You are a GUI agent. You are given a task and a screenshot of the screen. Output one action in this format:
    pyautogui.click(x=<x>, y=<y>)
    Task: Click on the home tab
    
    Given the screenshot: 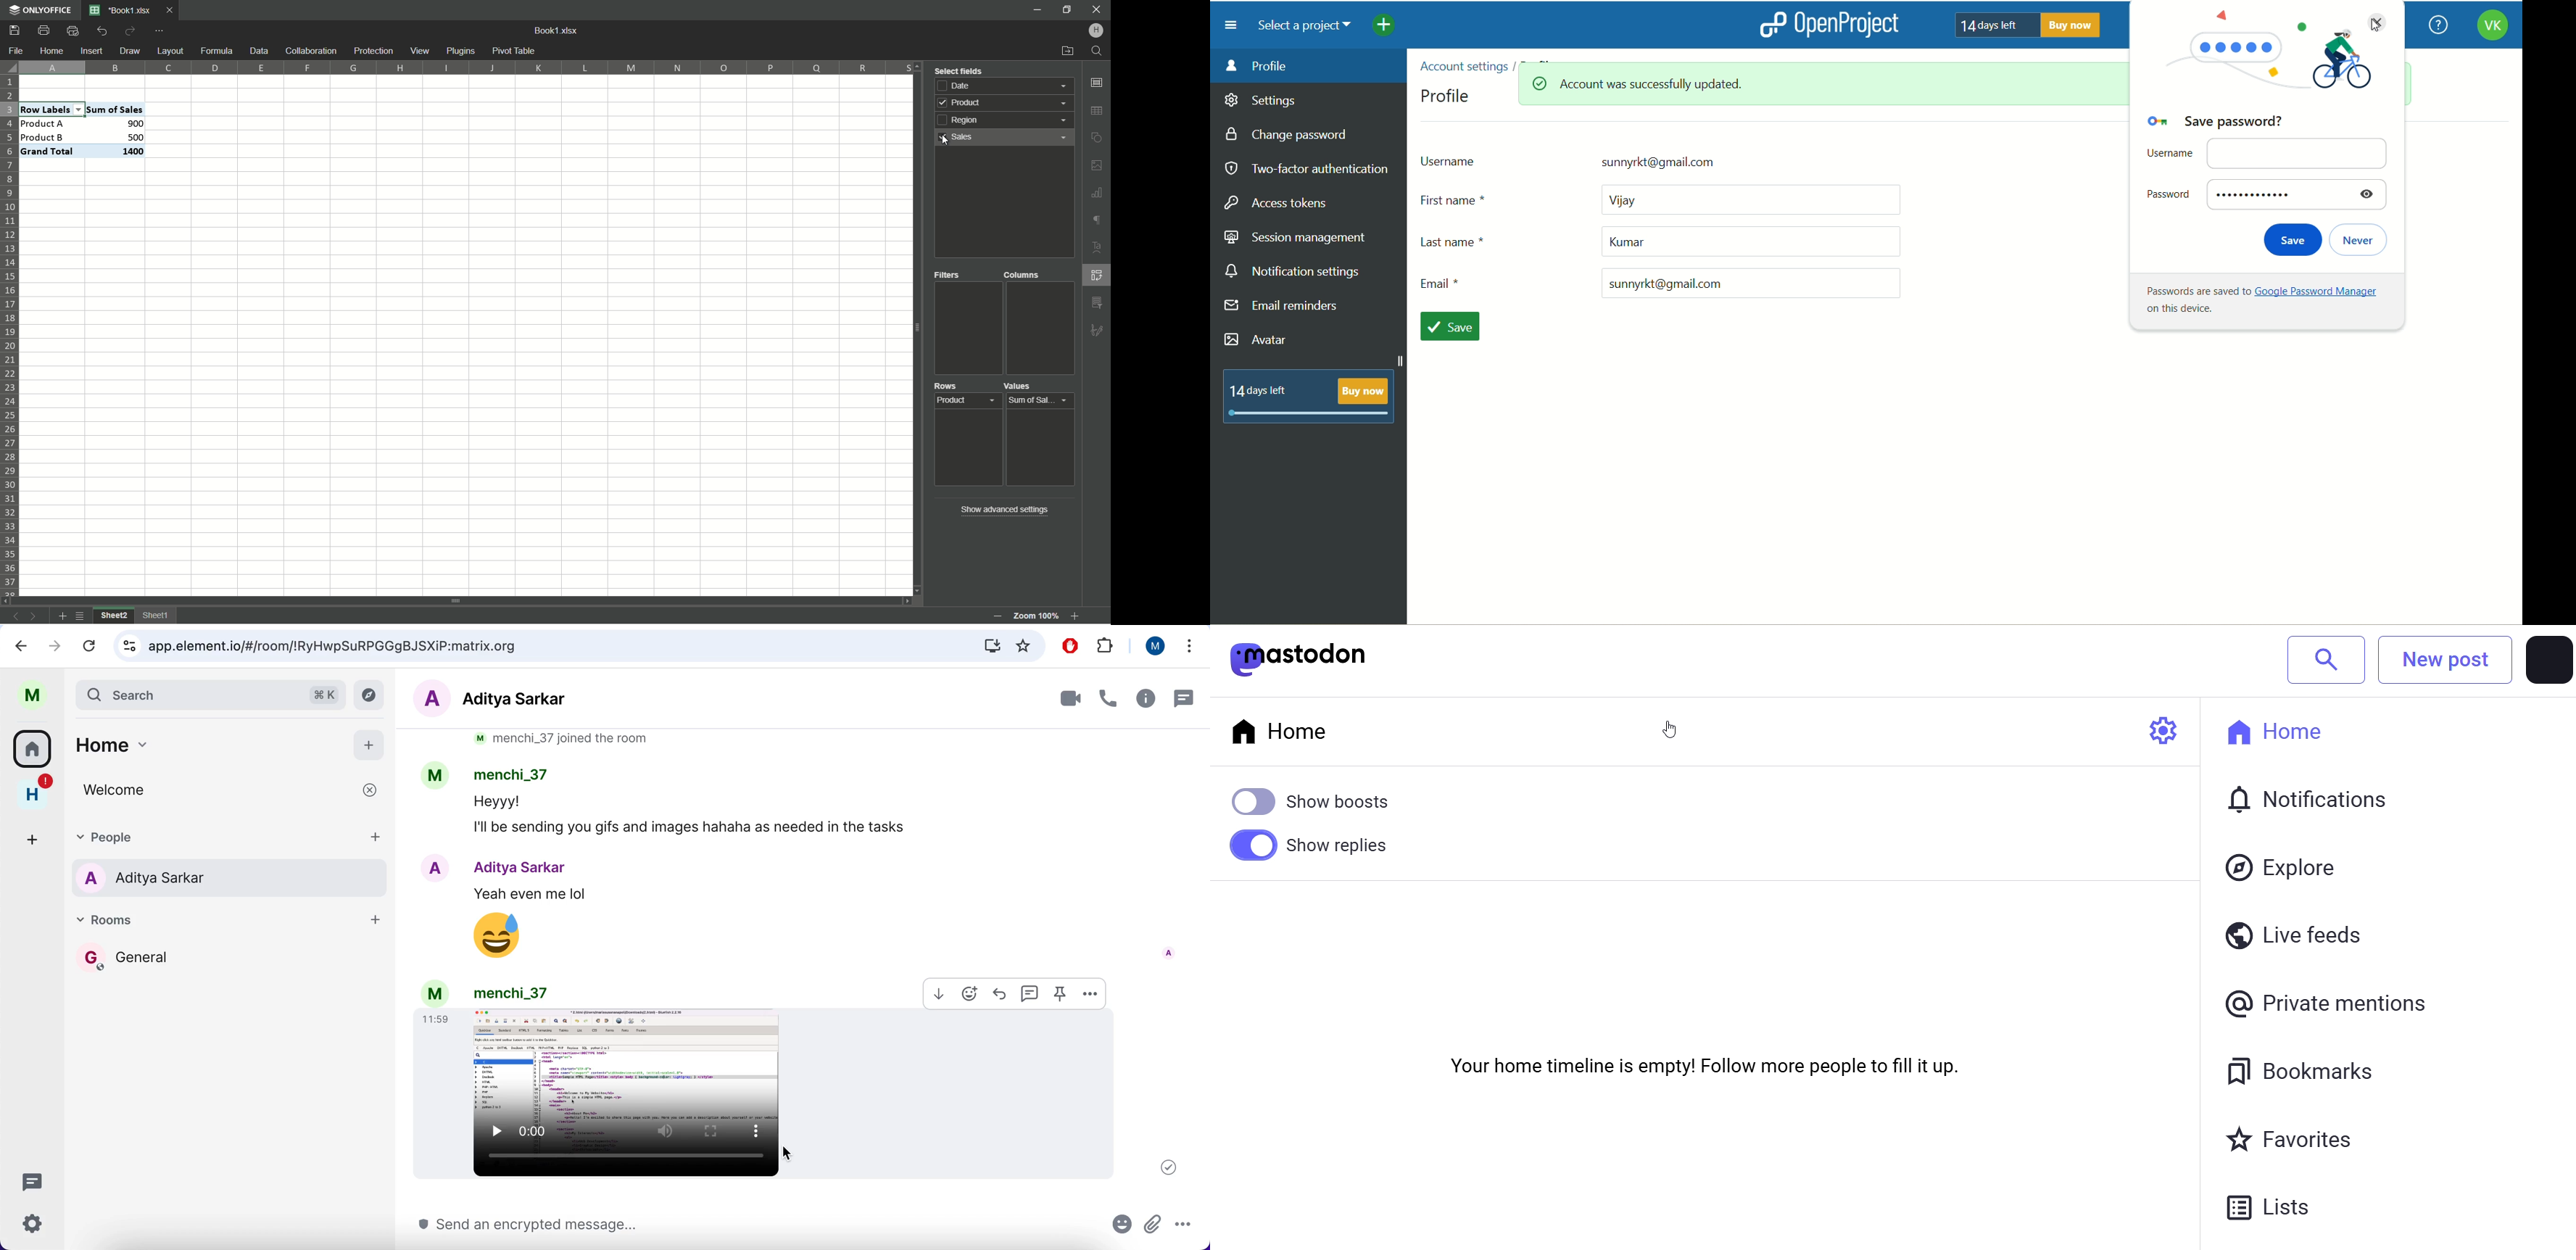 What is the action you would take?
    pyautogui.click(x=1281, y=733)
    